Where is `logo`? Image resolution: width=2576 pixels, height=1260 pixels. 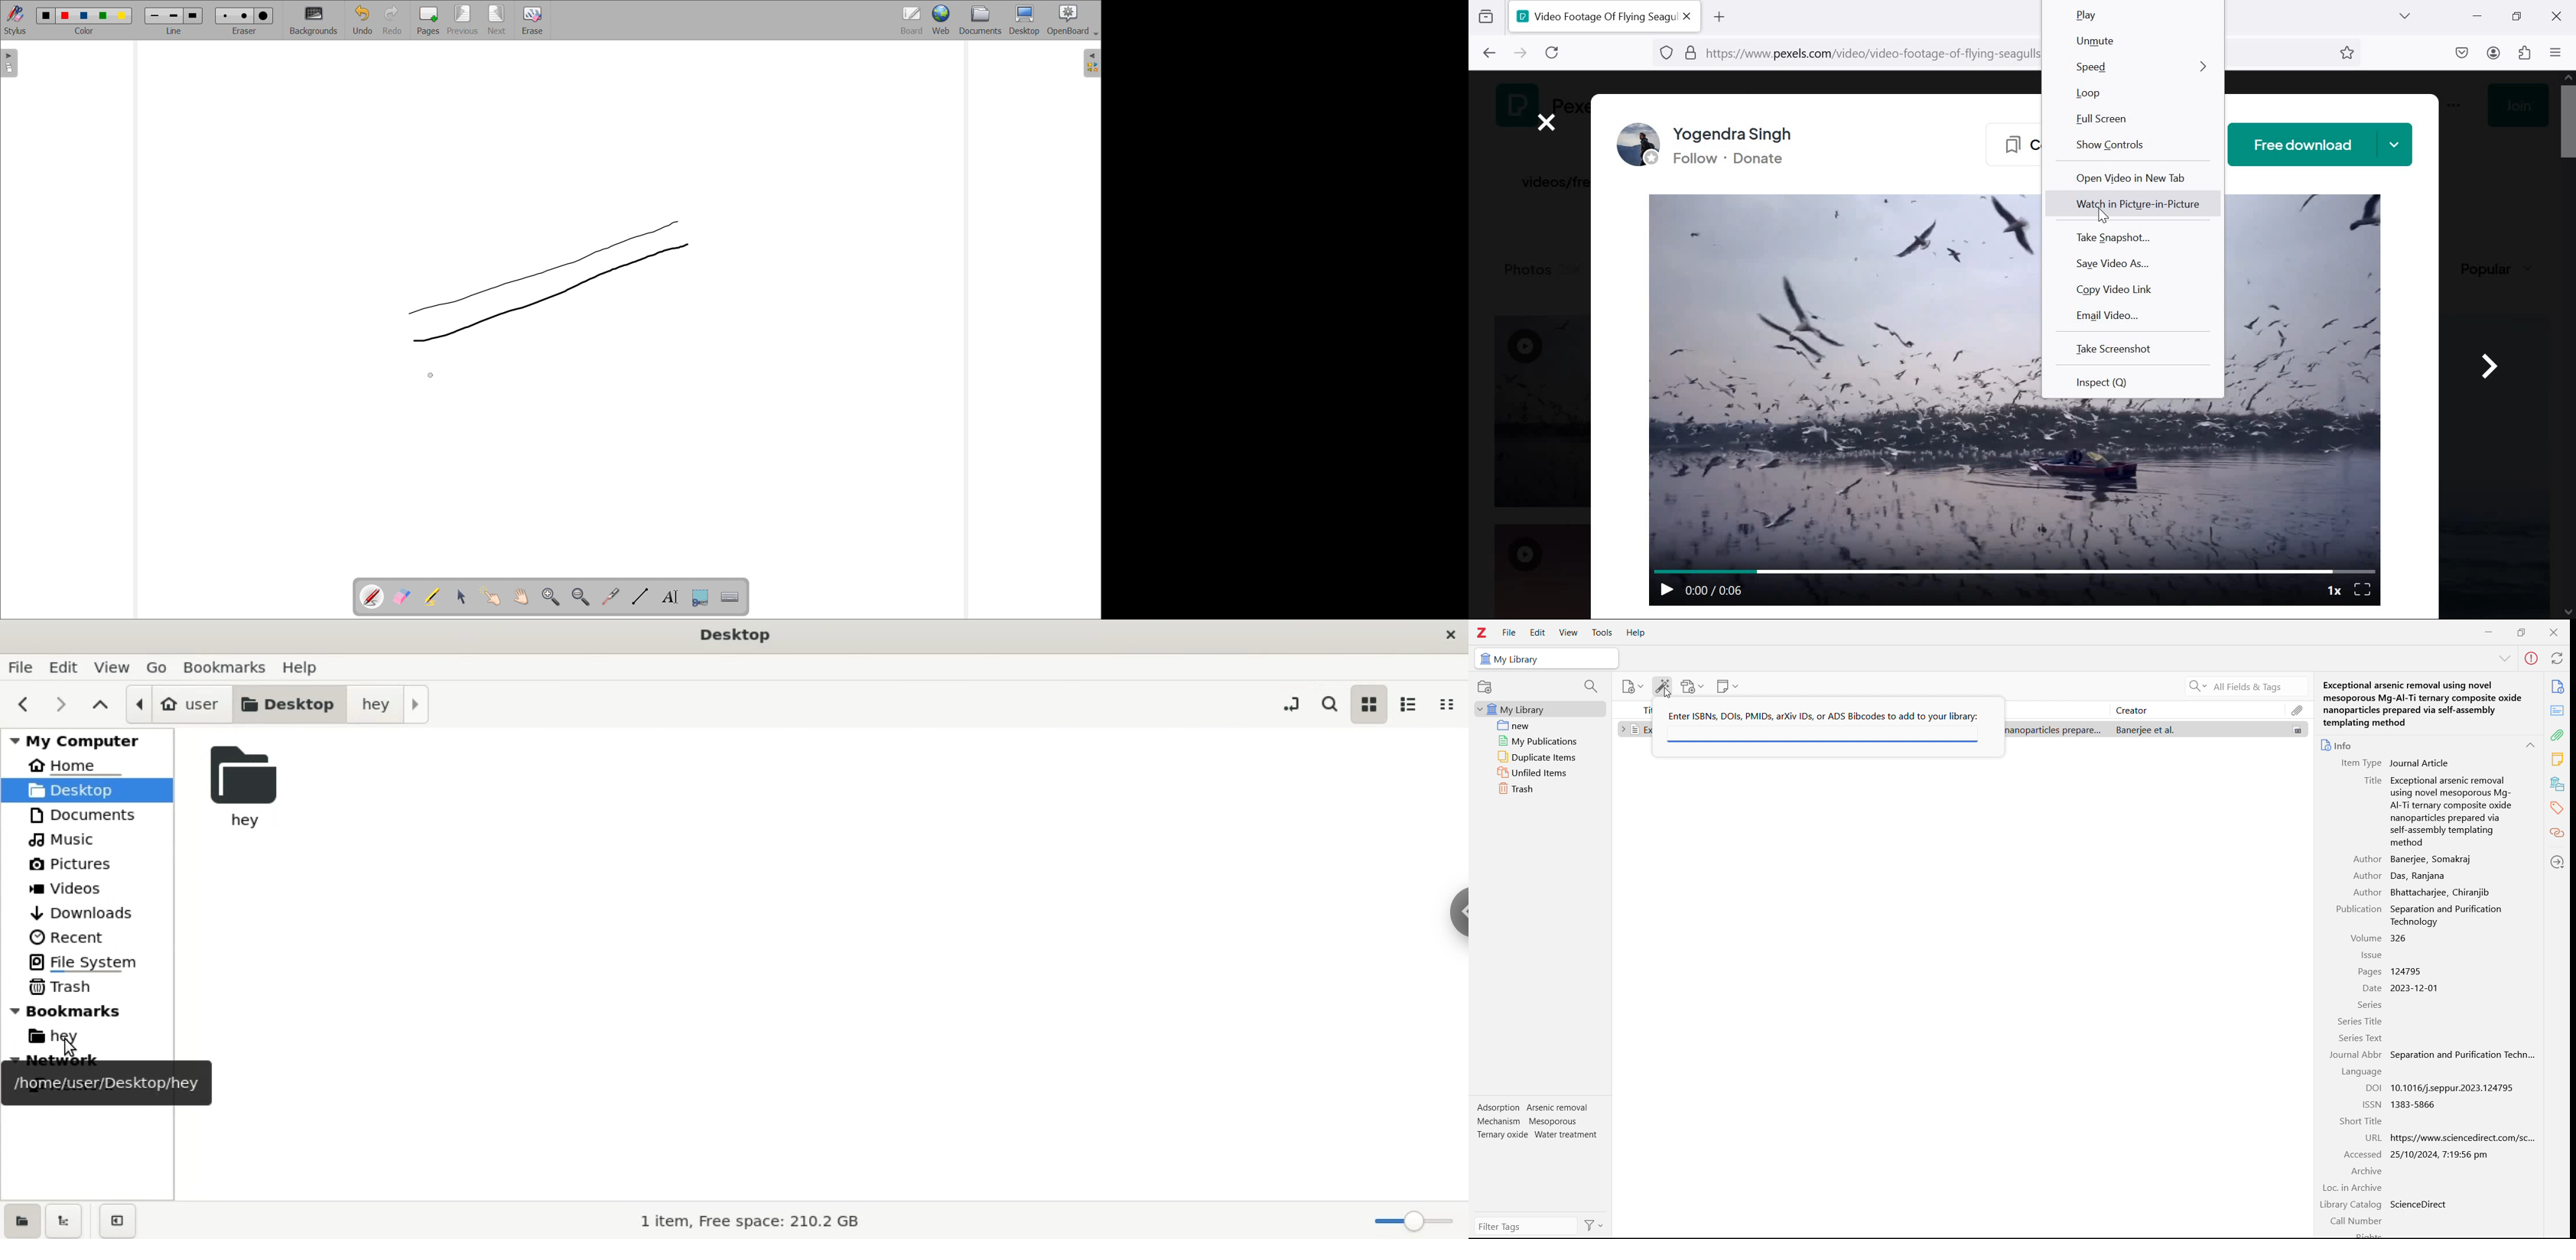
logo is located at coordinates (1482, 632).